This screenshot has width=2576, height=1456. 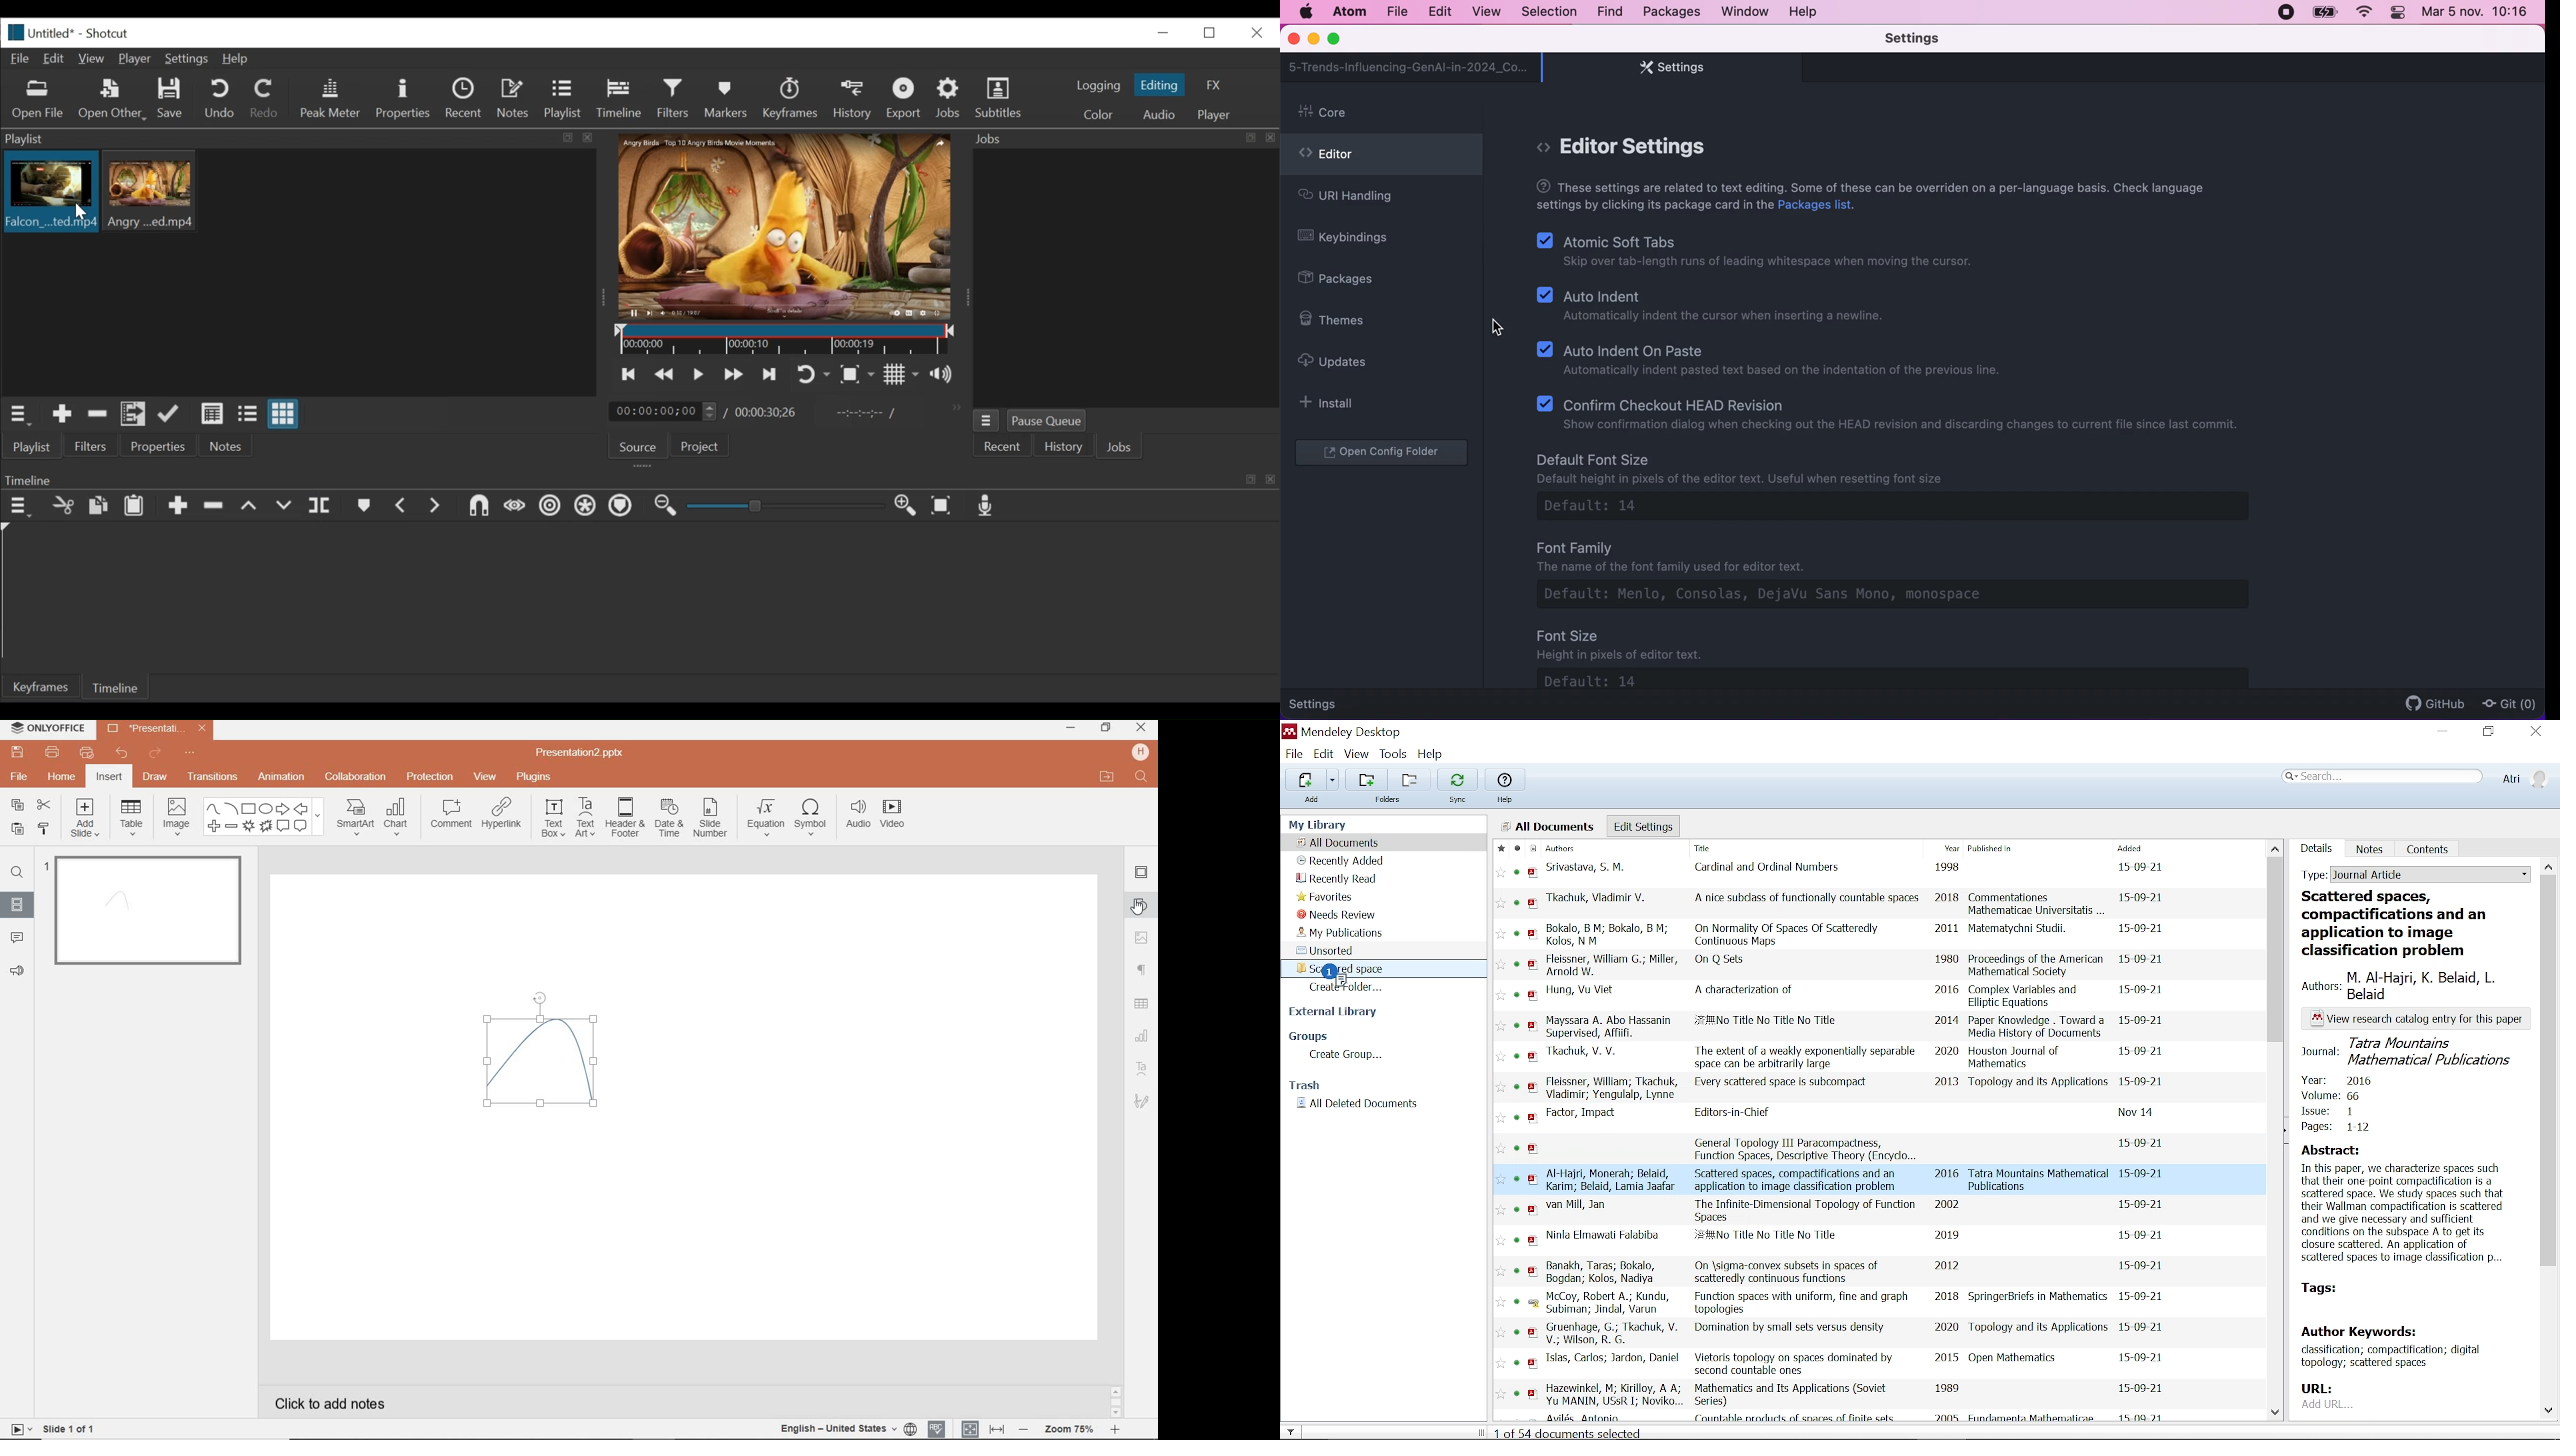 I want to click on authors, so click(x=1589, y=868).